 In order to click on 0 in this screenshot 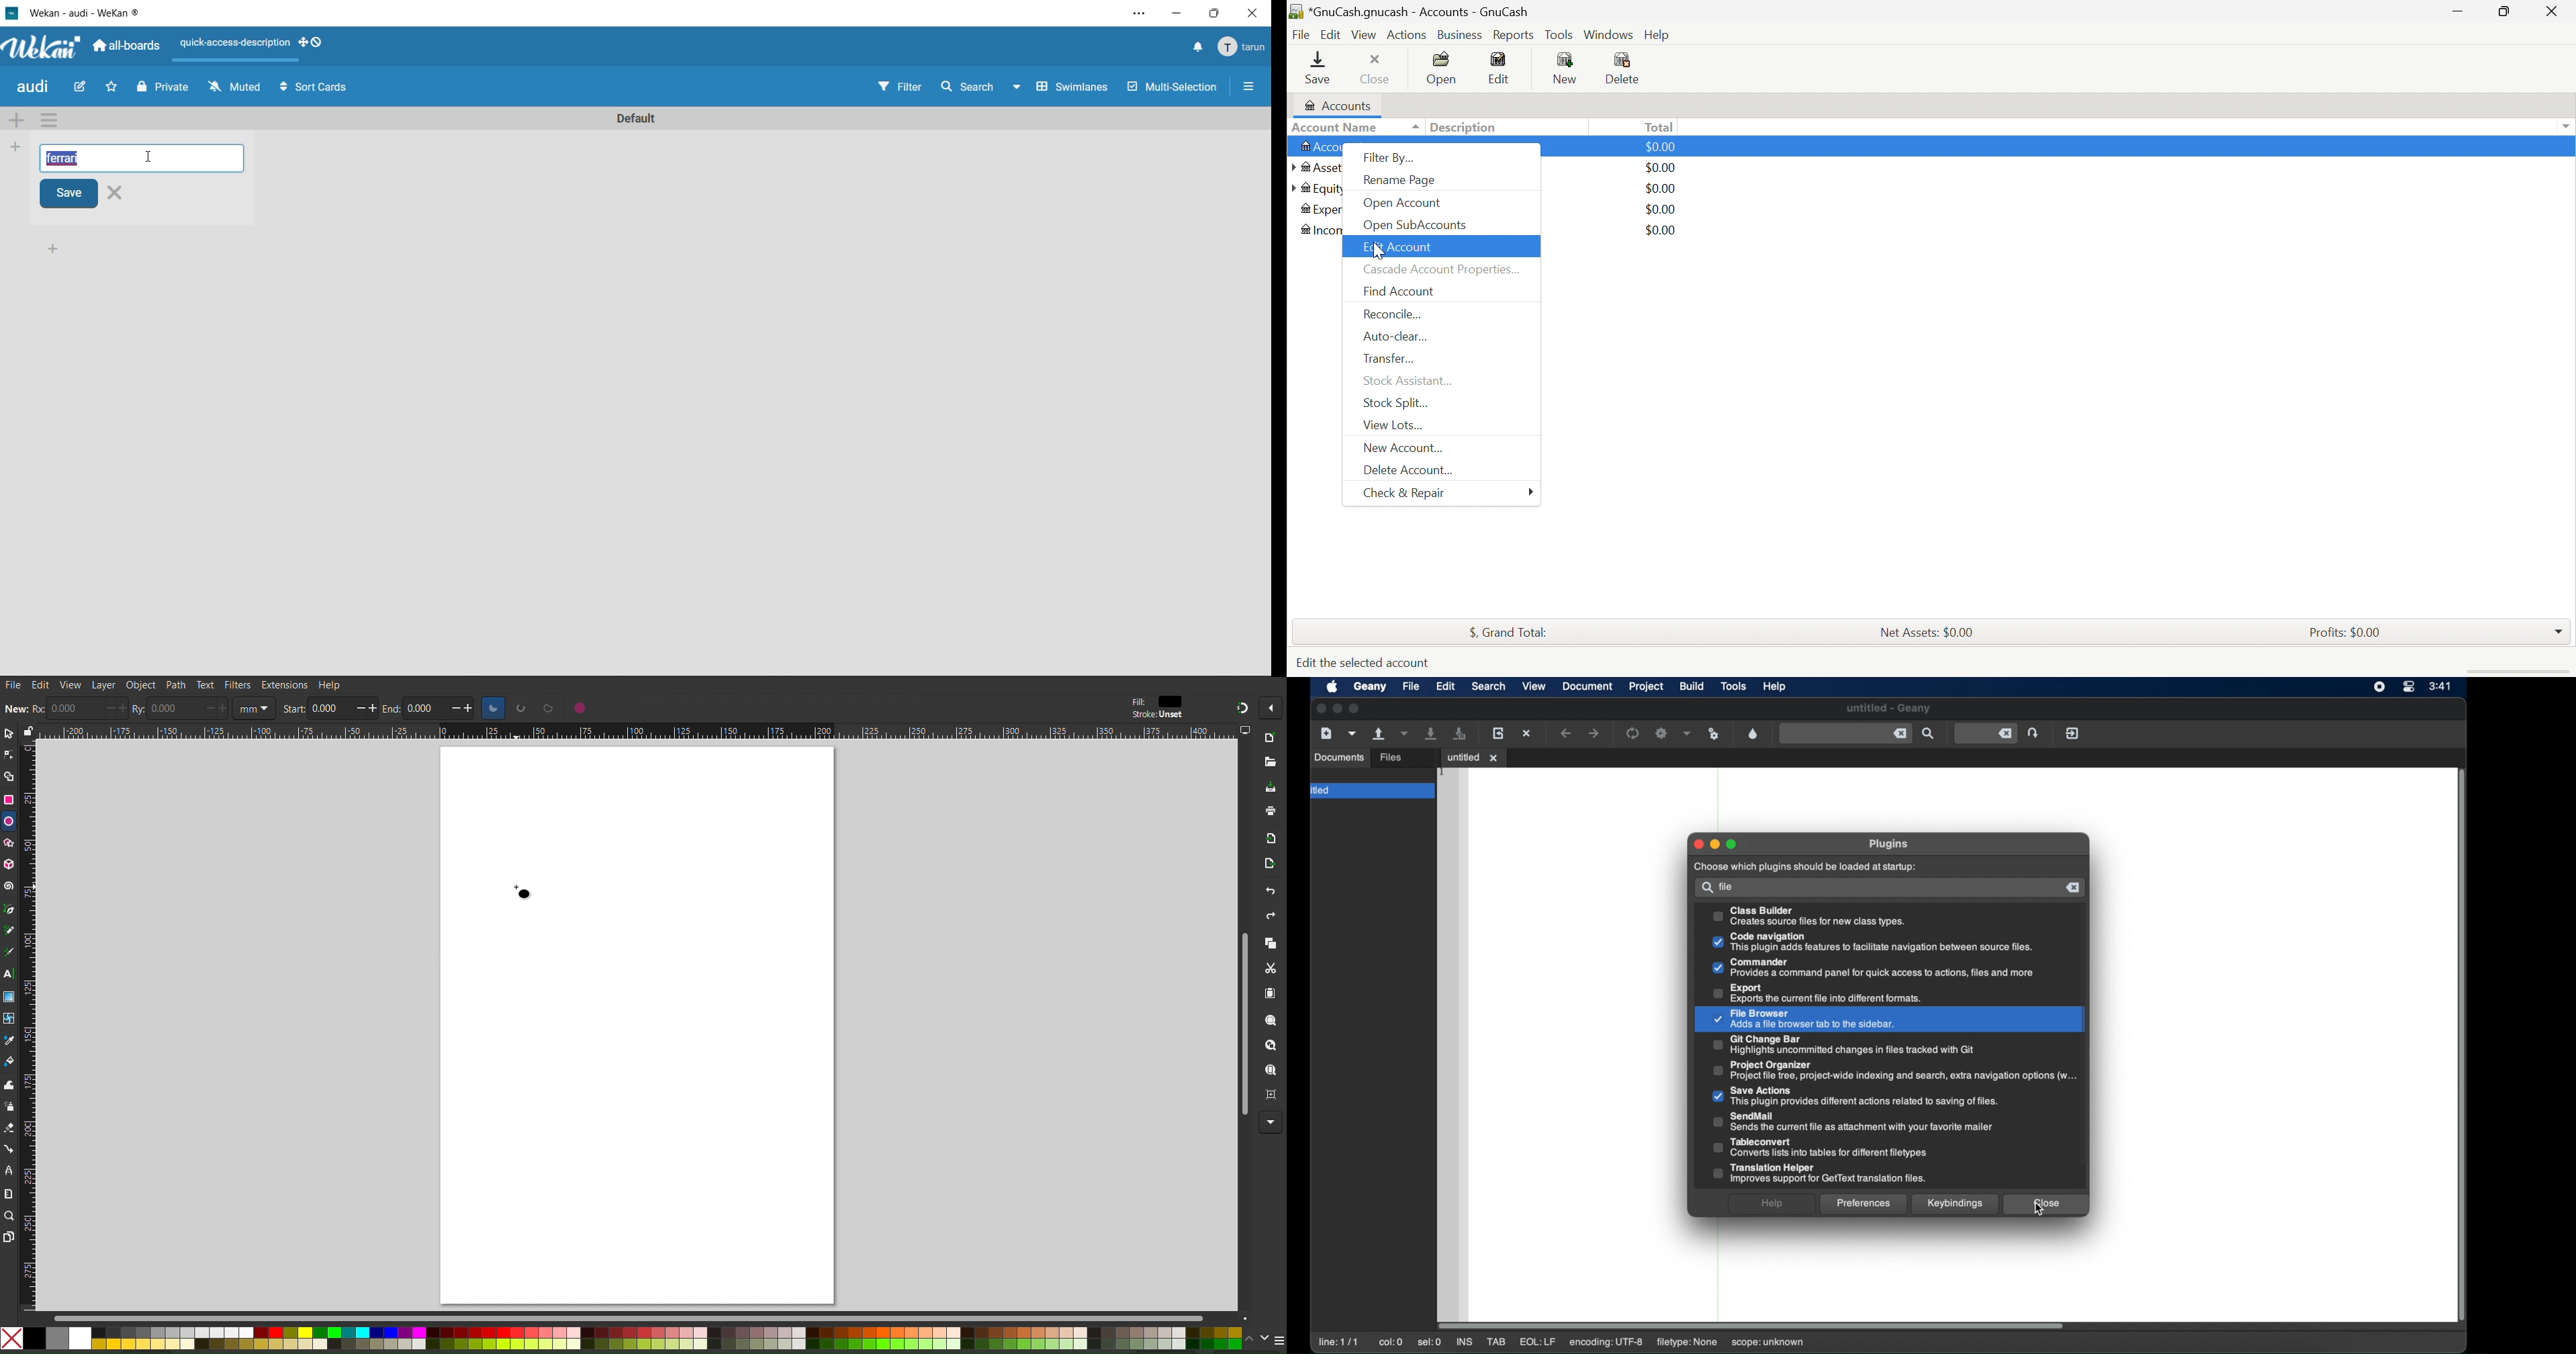, I will do `click(330, 708)`.